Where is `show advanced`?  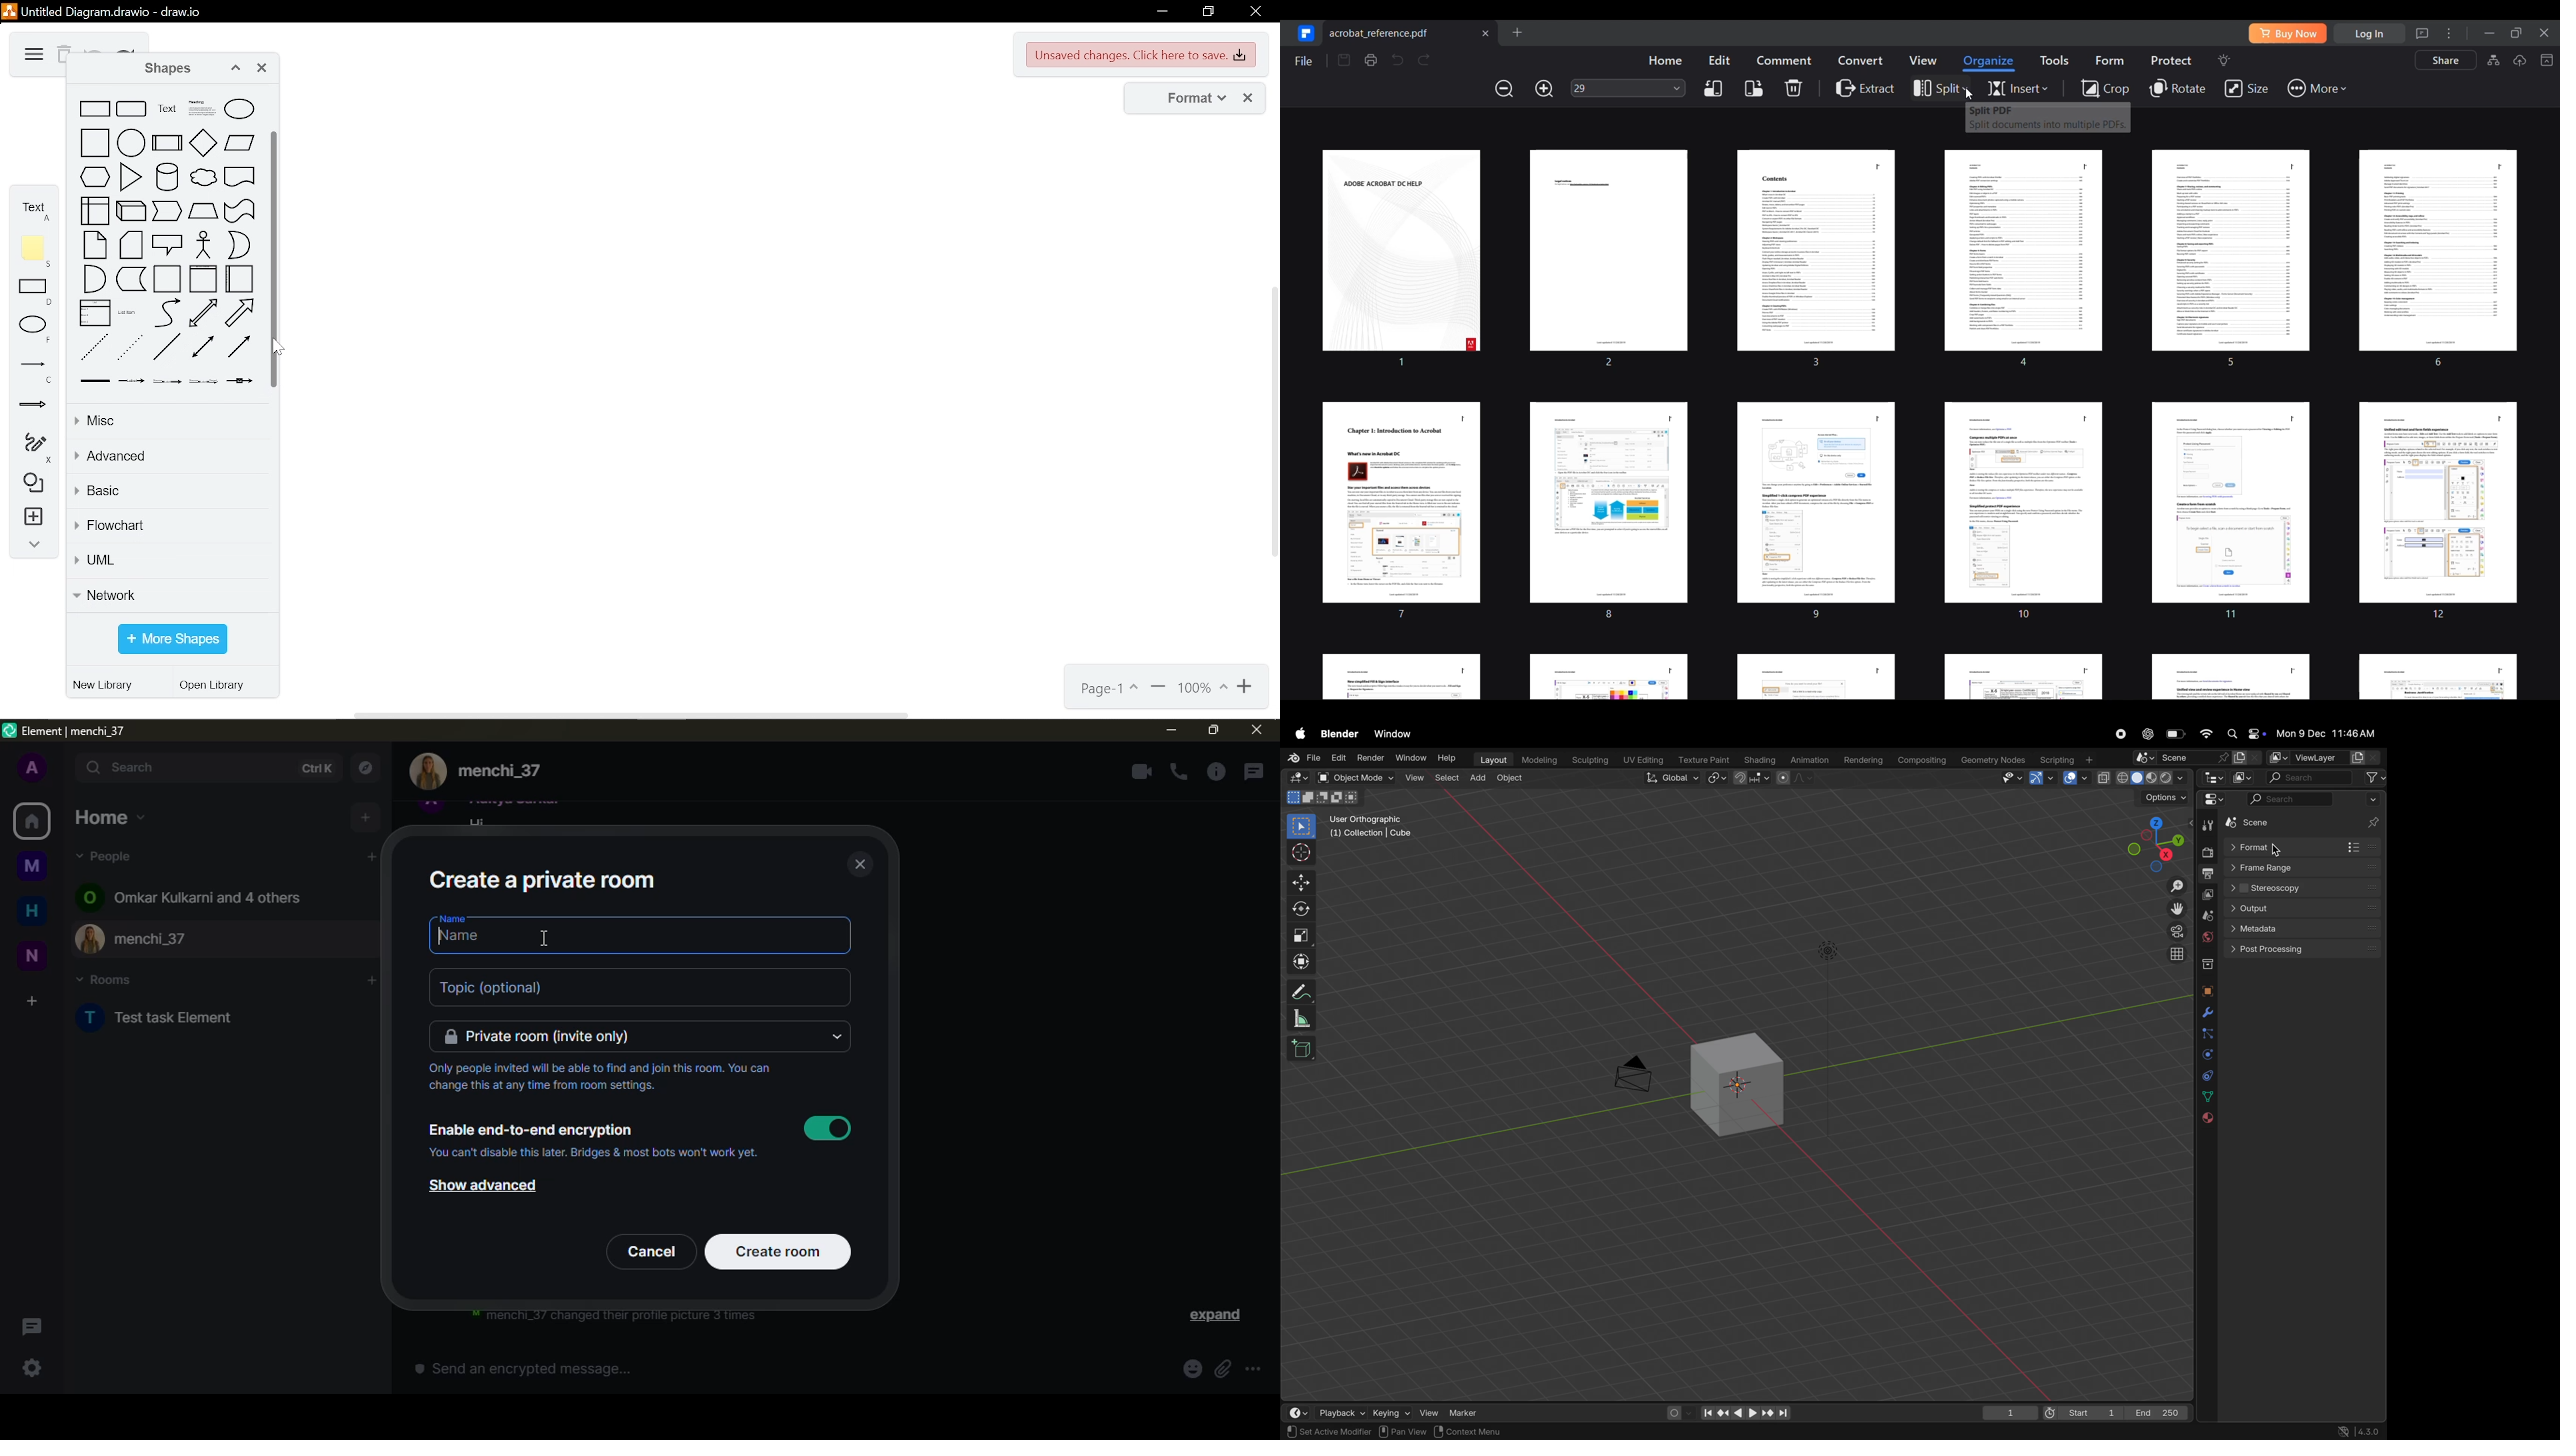
show advanced is located at coordinates (483, 1186).